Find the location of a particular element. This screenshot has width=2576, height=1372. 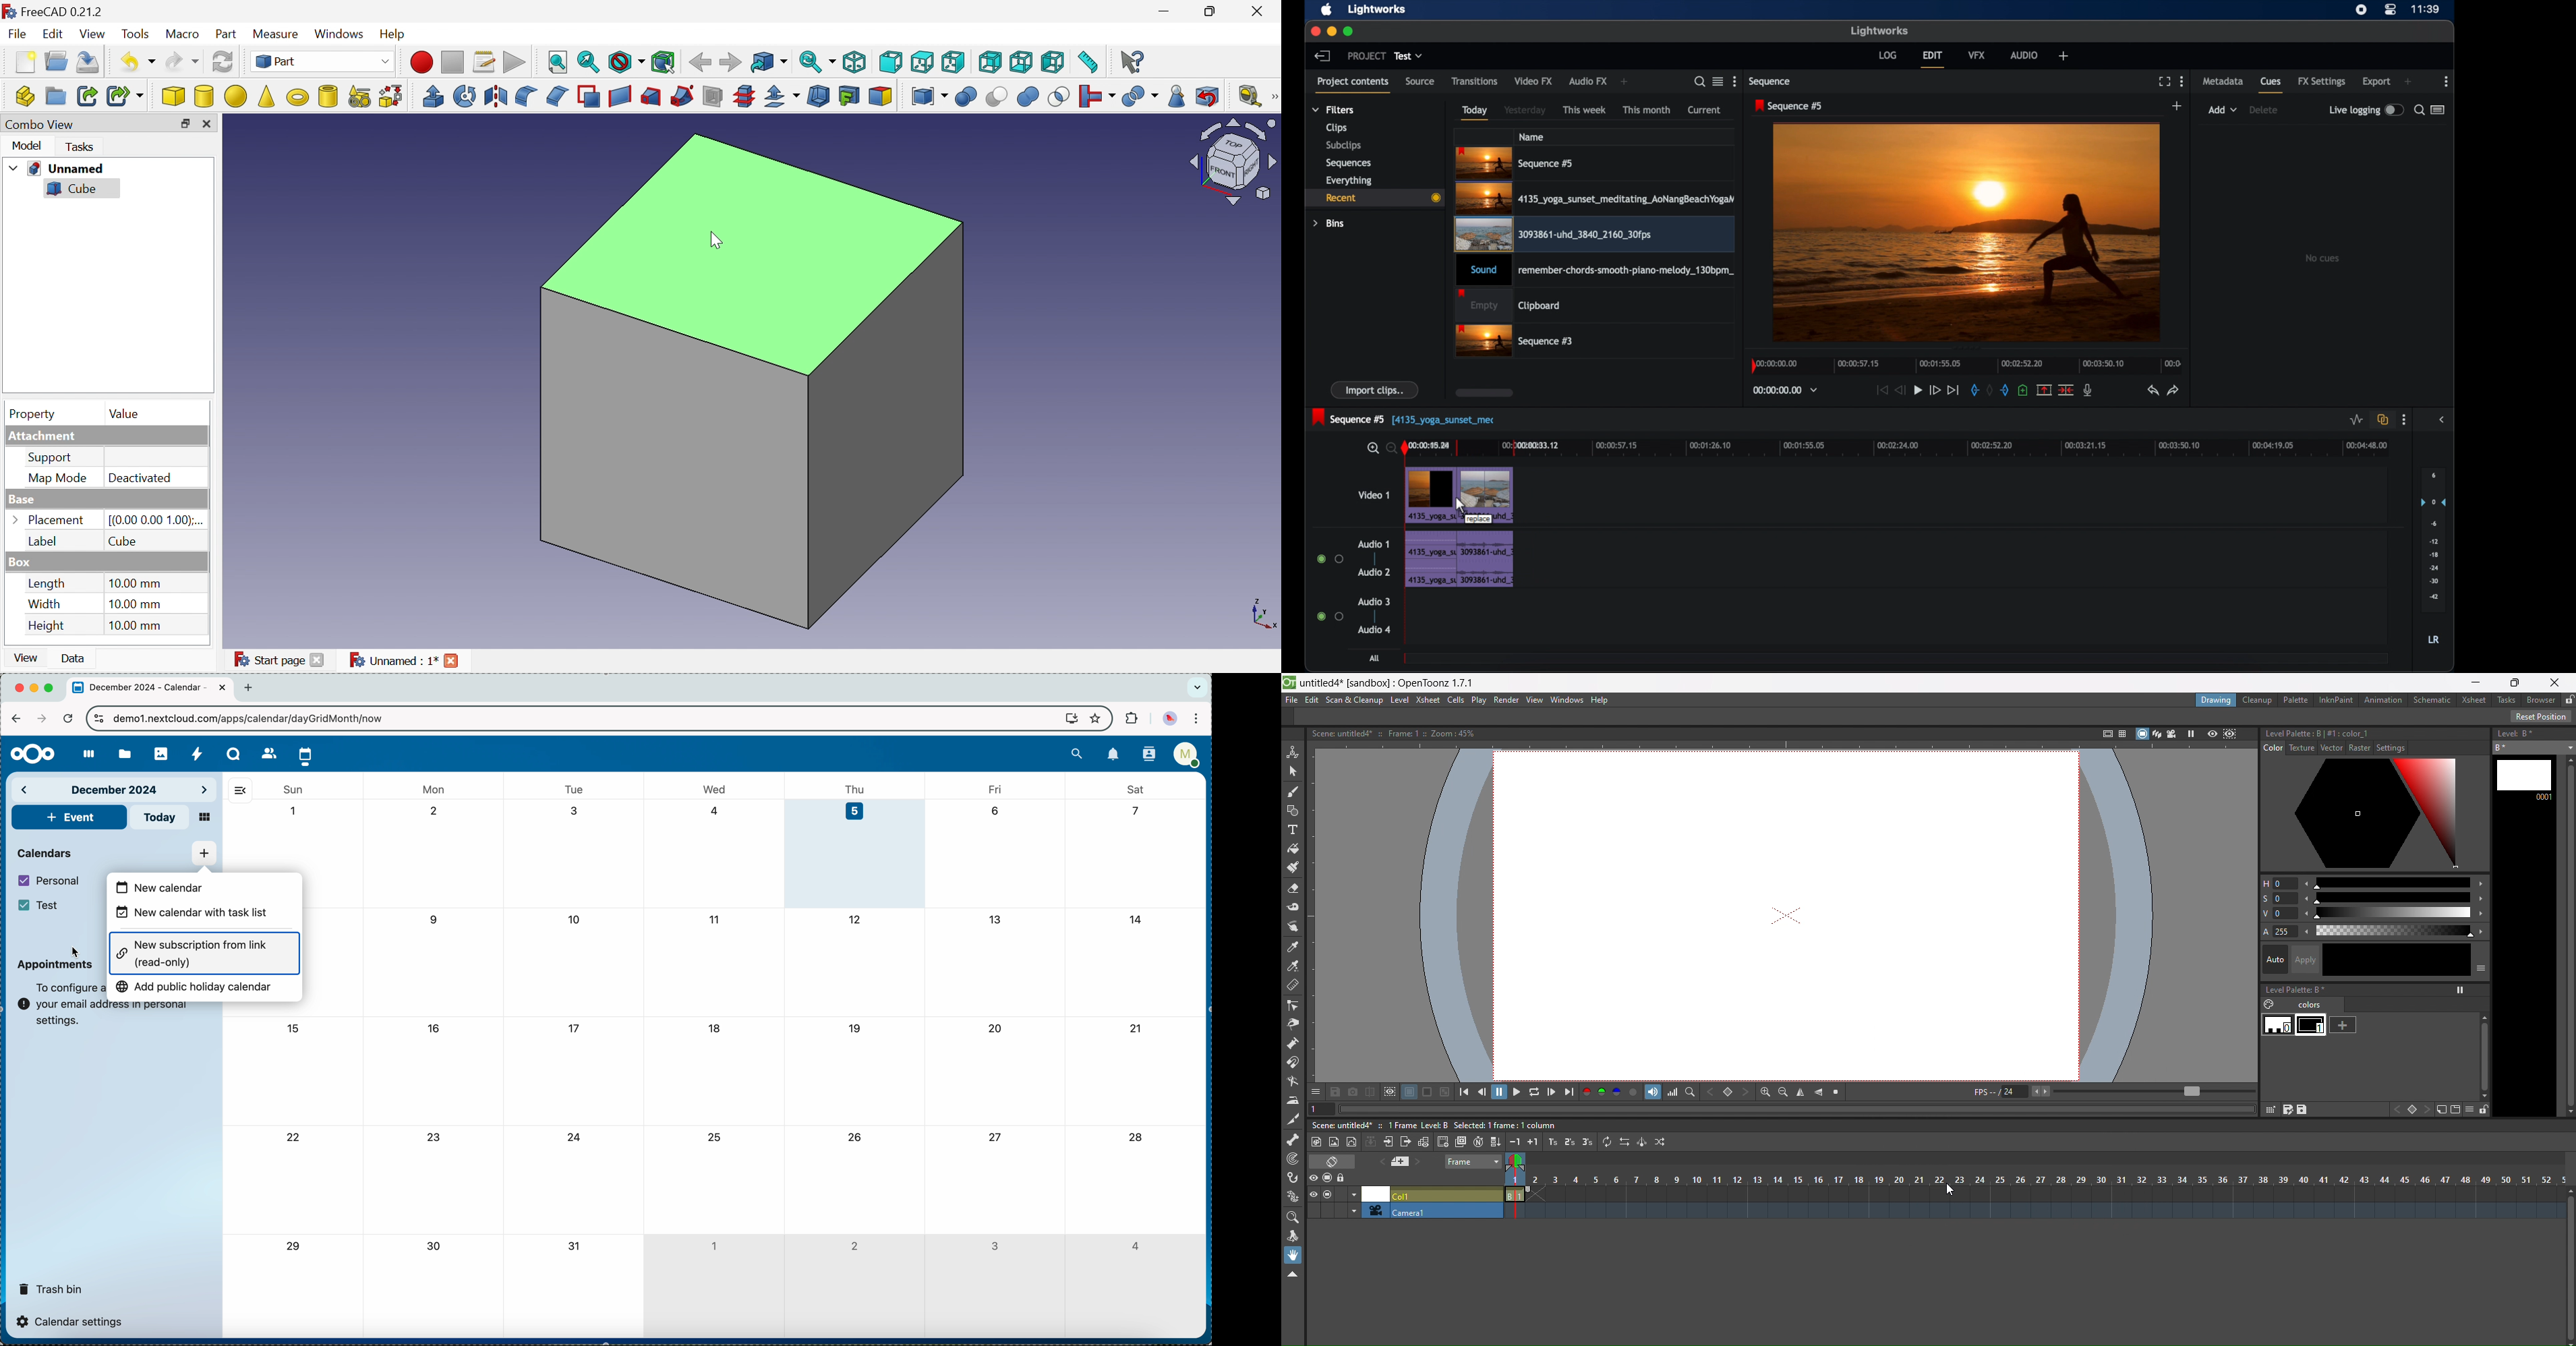

A is located at coordinates (2395, 931).